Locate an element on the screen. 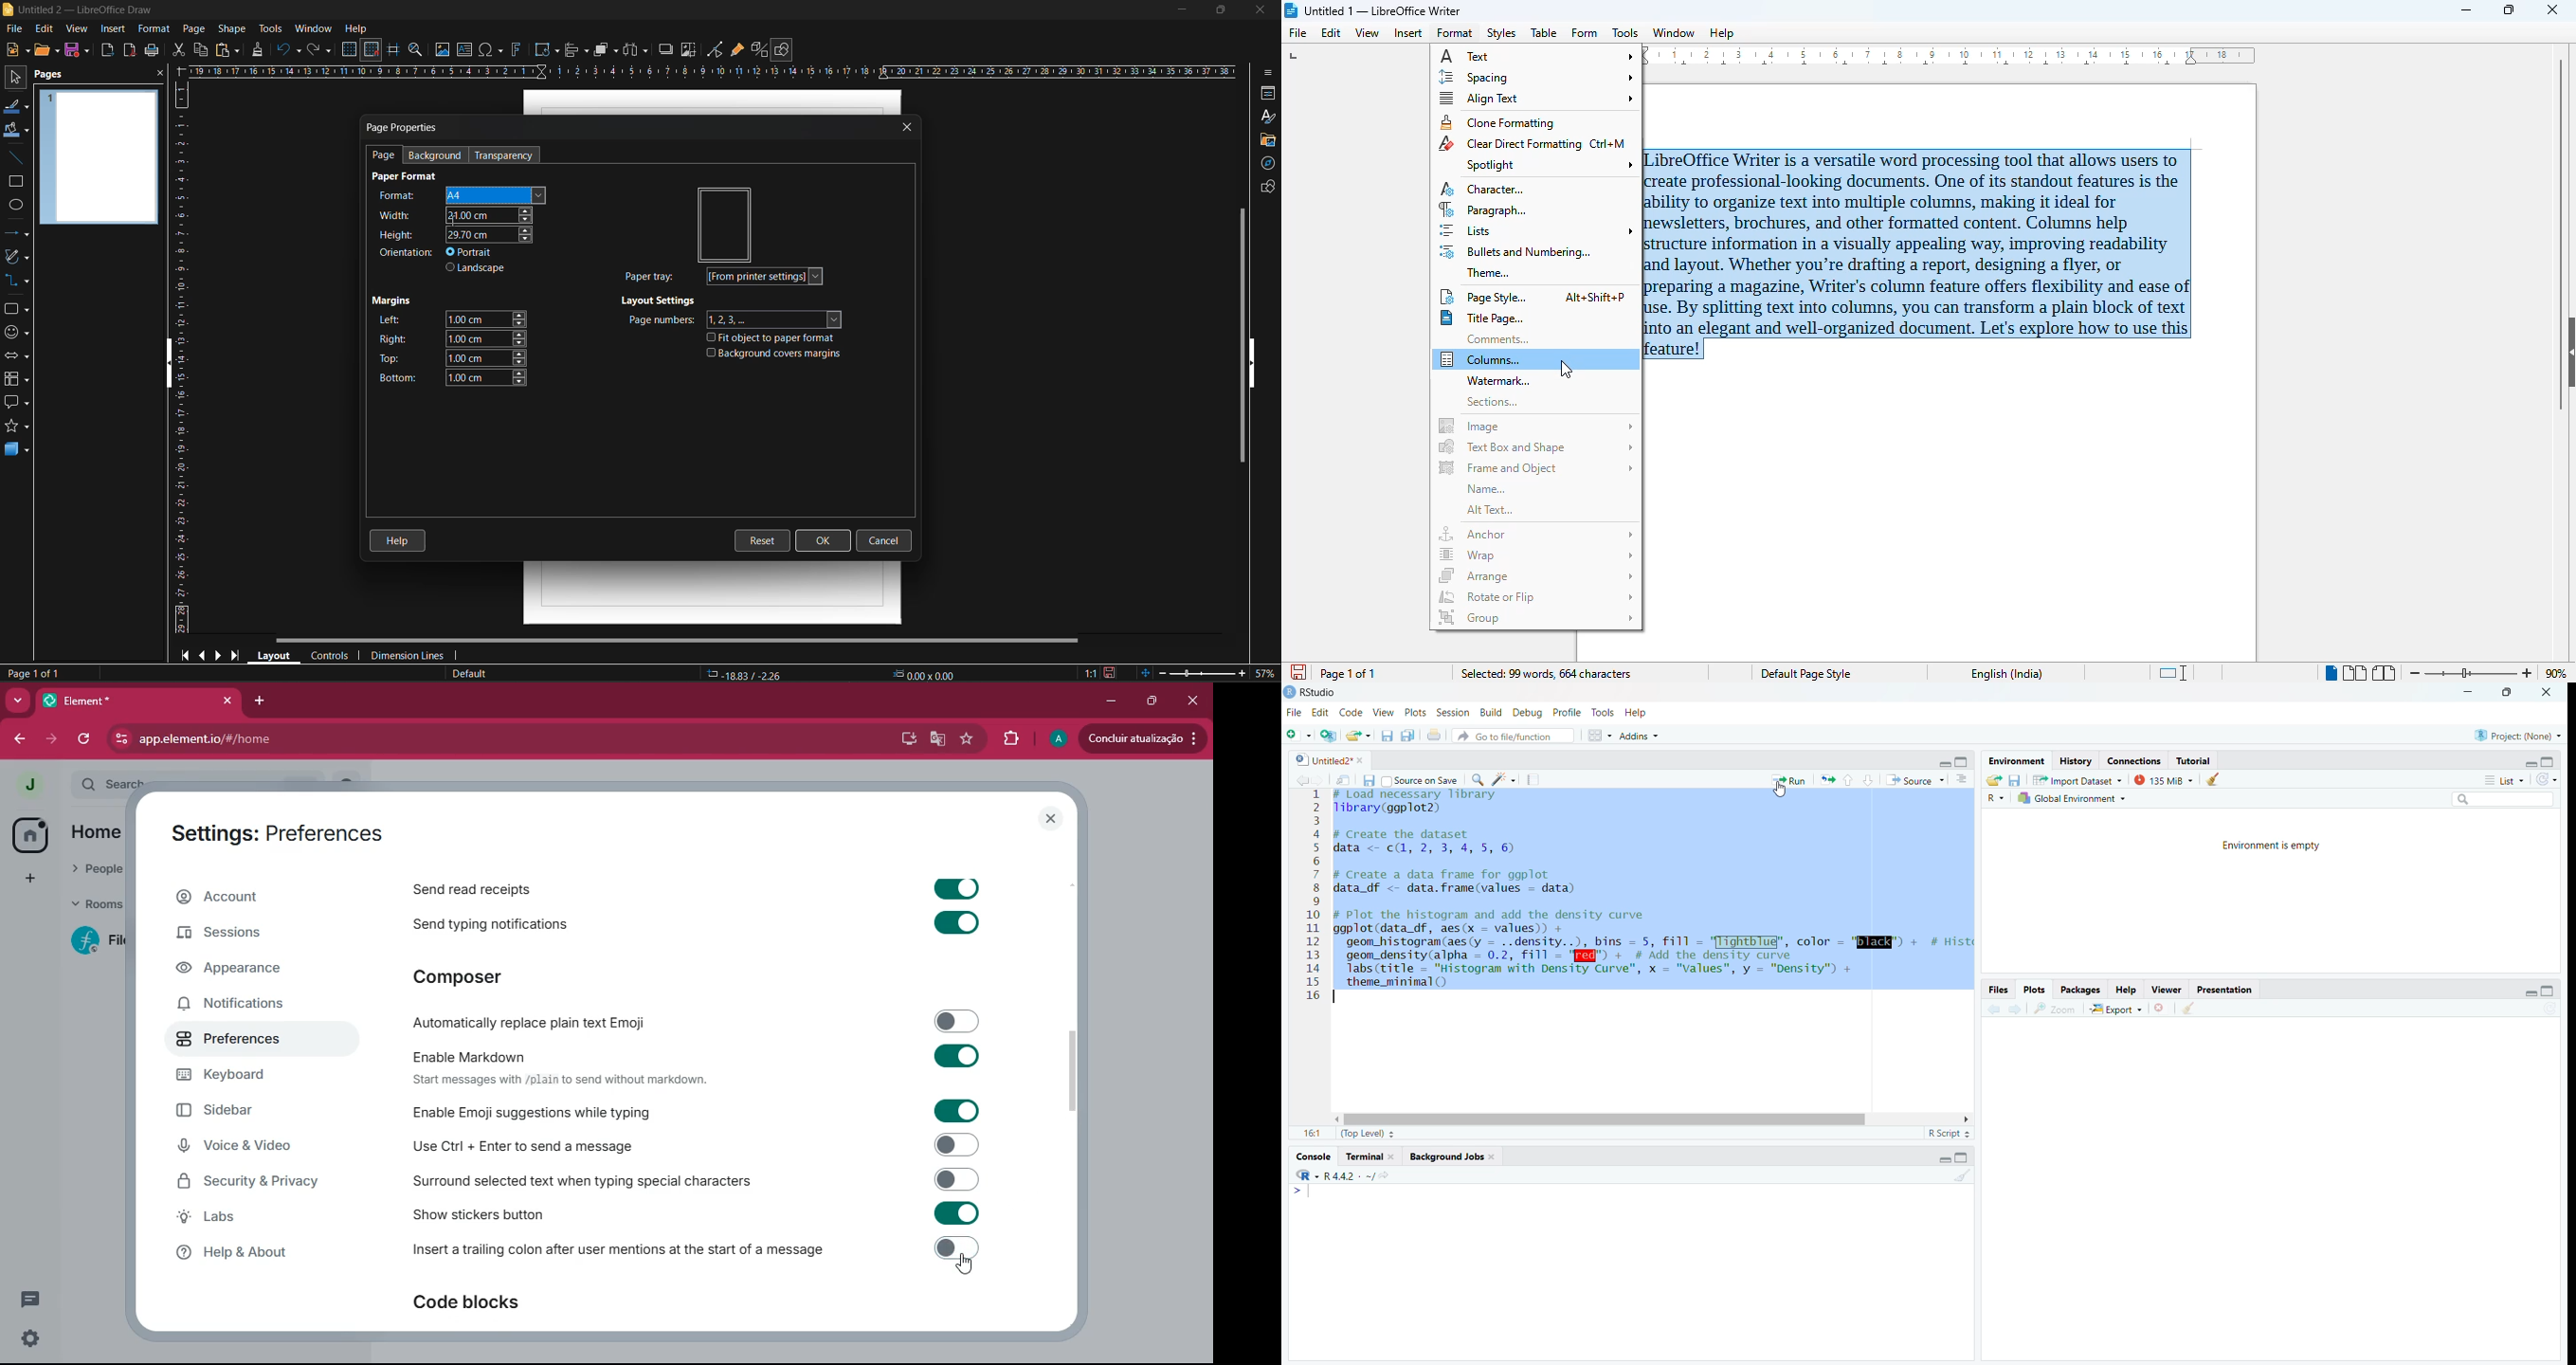 The height and width of the screenshot is (1372, 2576). form is located at coordinates (1585, 33).